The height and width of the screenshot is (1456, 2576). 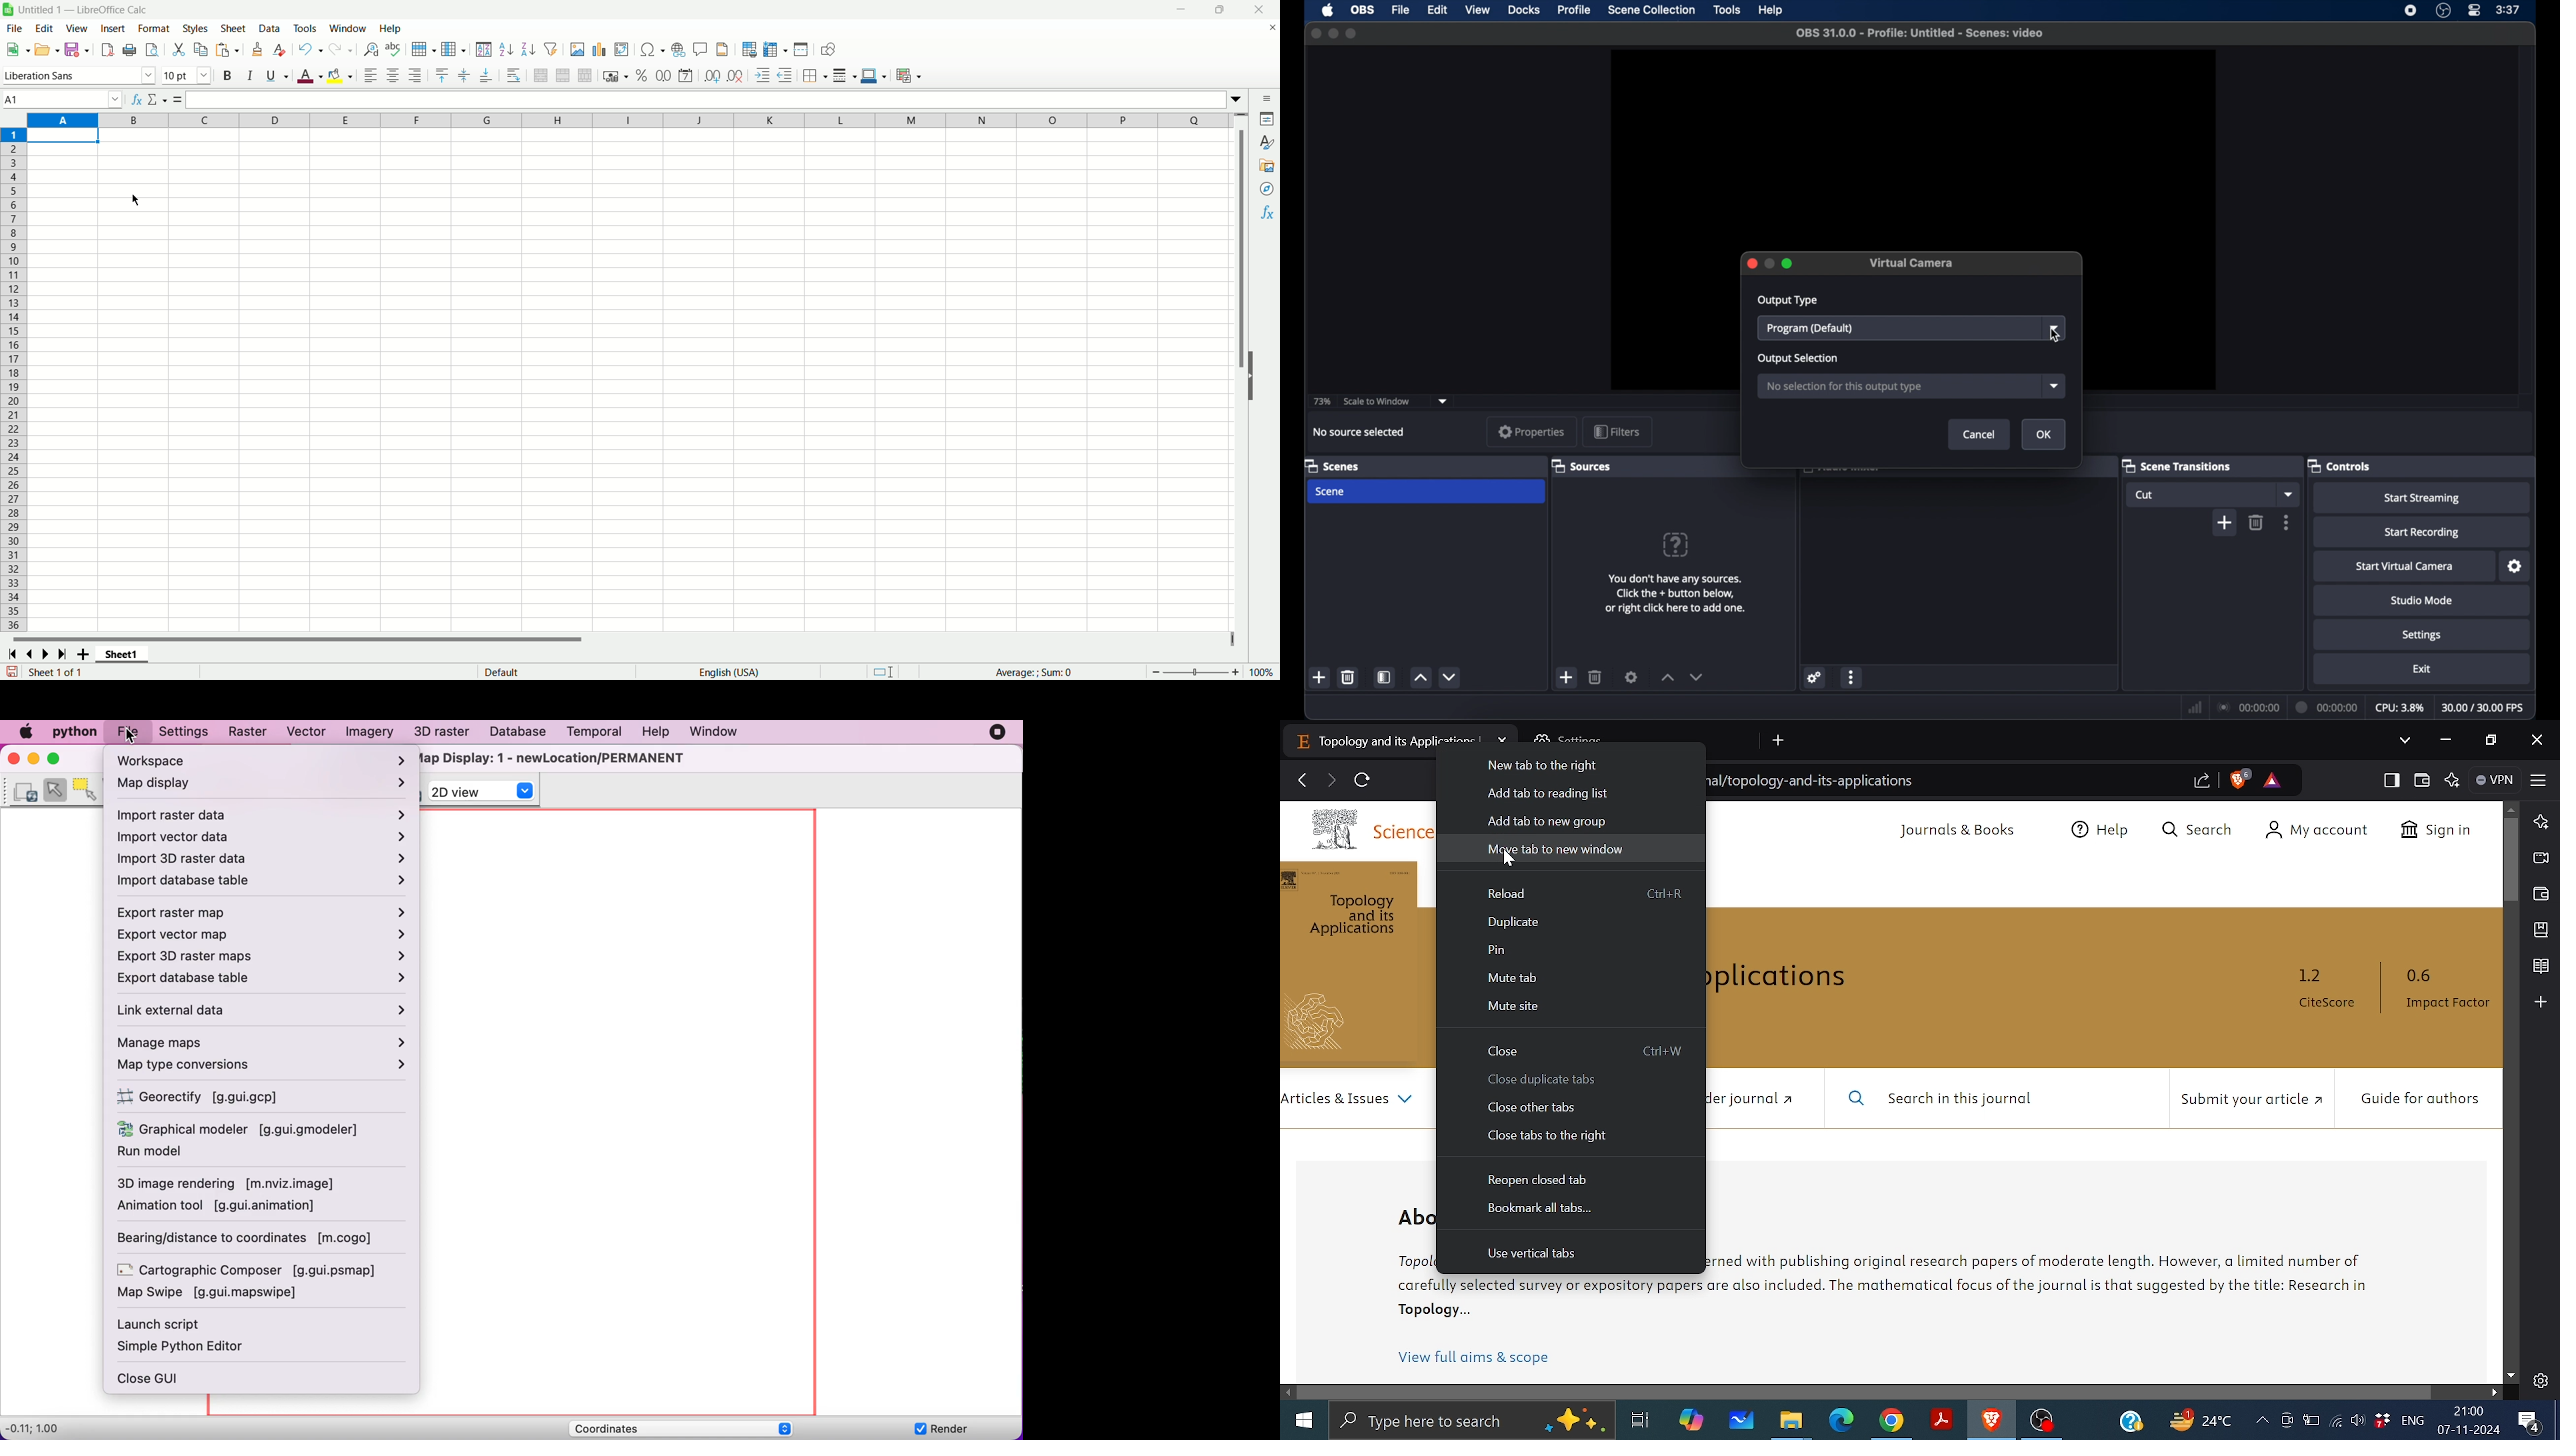 What do you see at coordinates (1769, 11) in the screenshot?
I see `help` at bounding box center [1769, 11].